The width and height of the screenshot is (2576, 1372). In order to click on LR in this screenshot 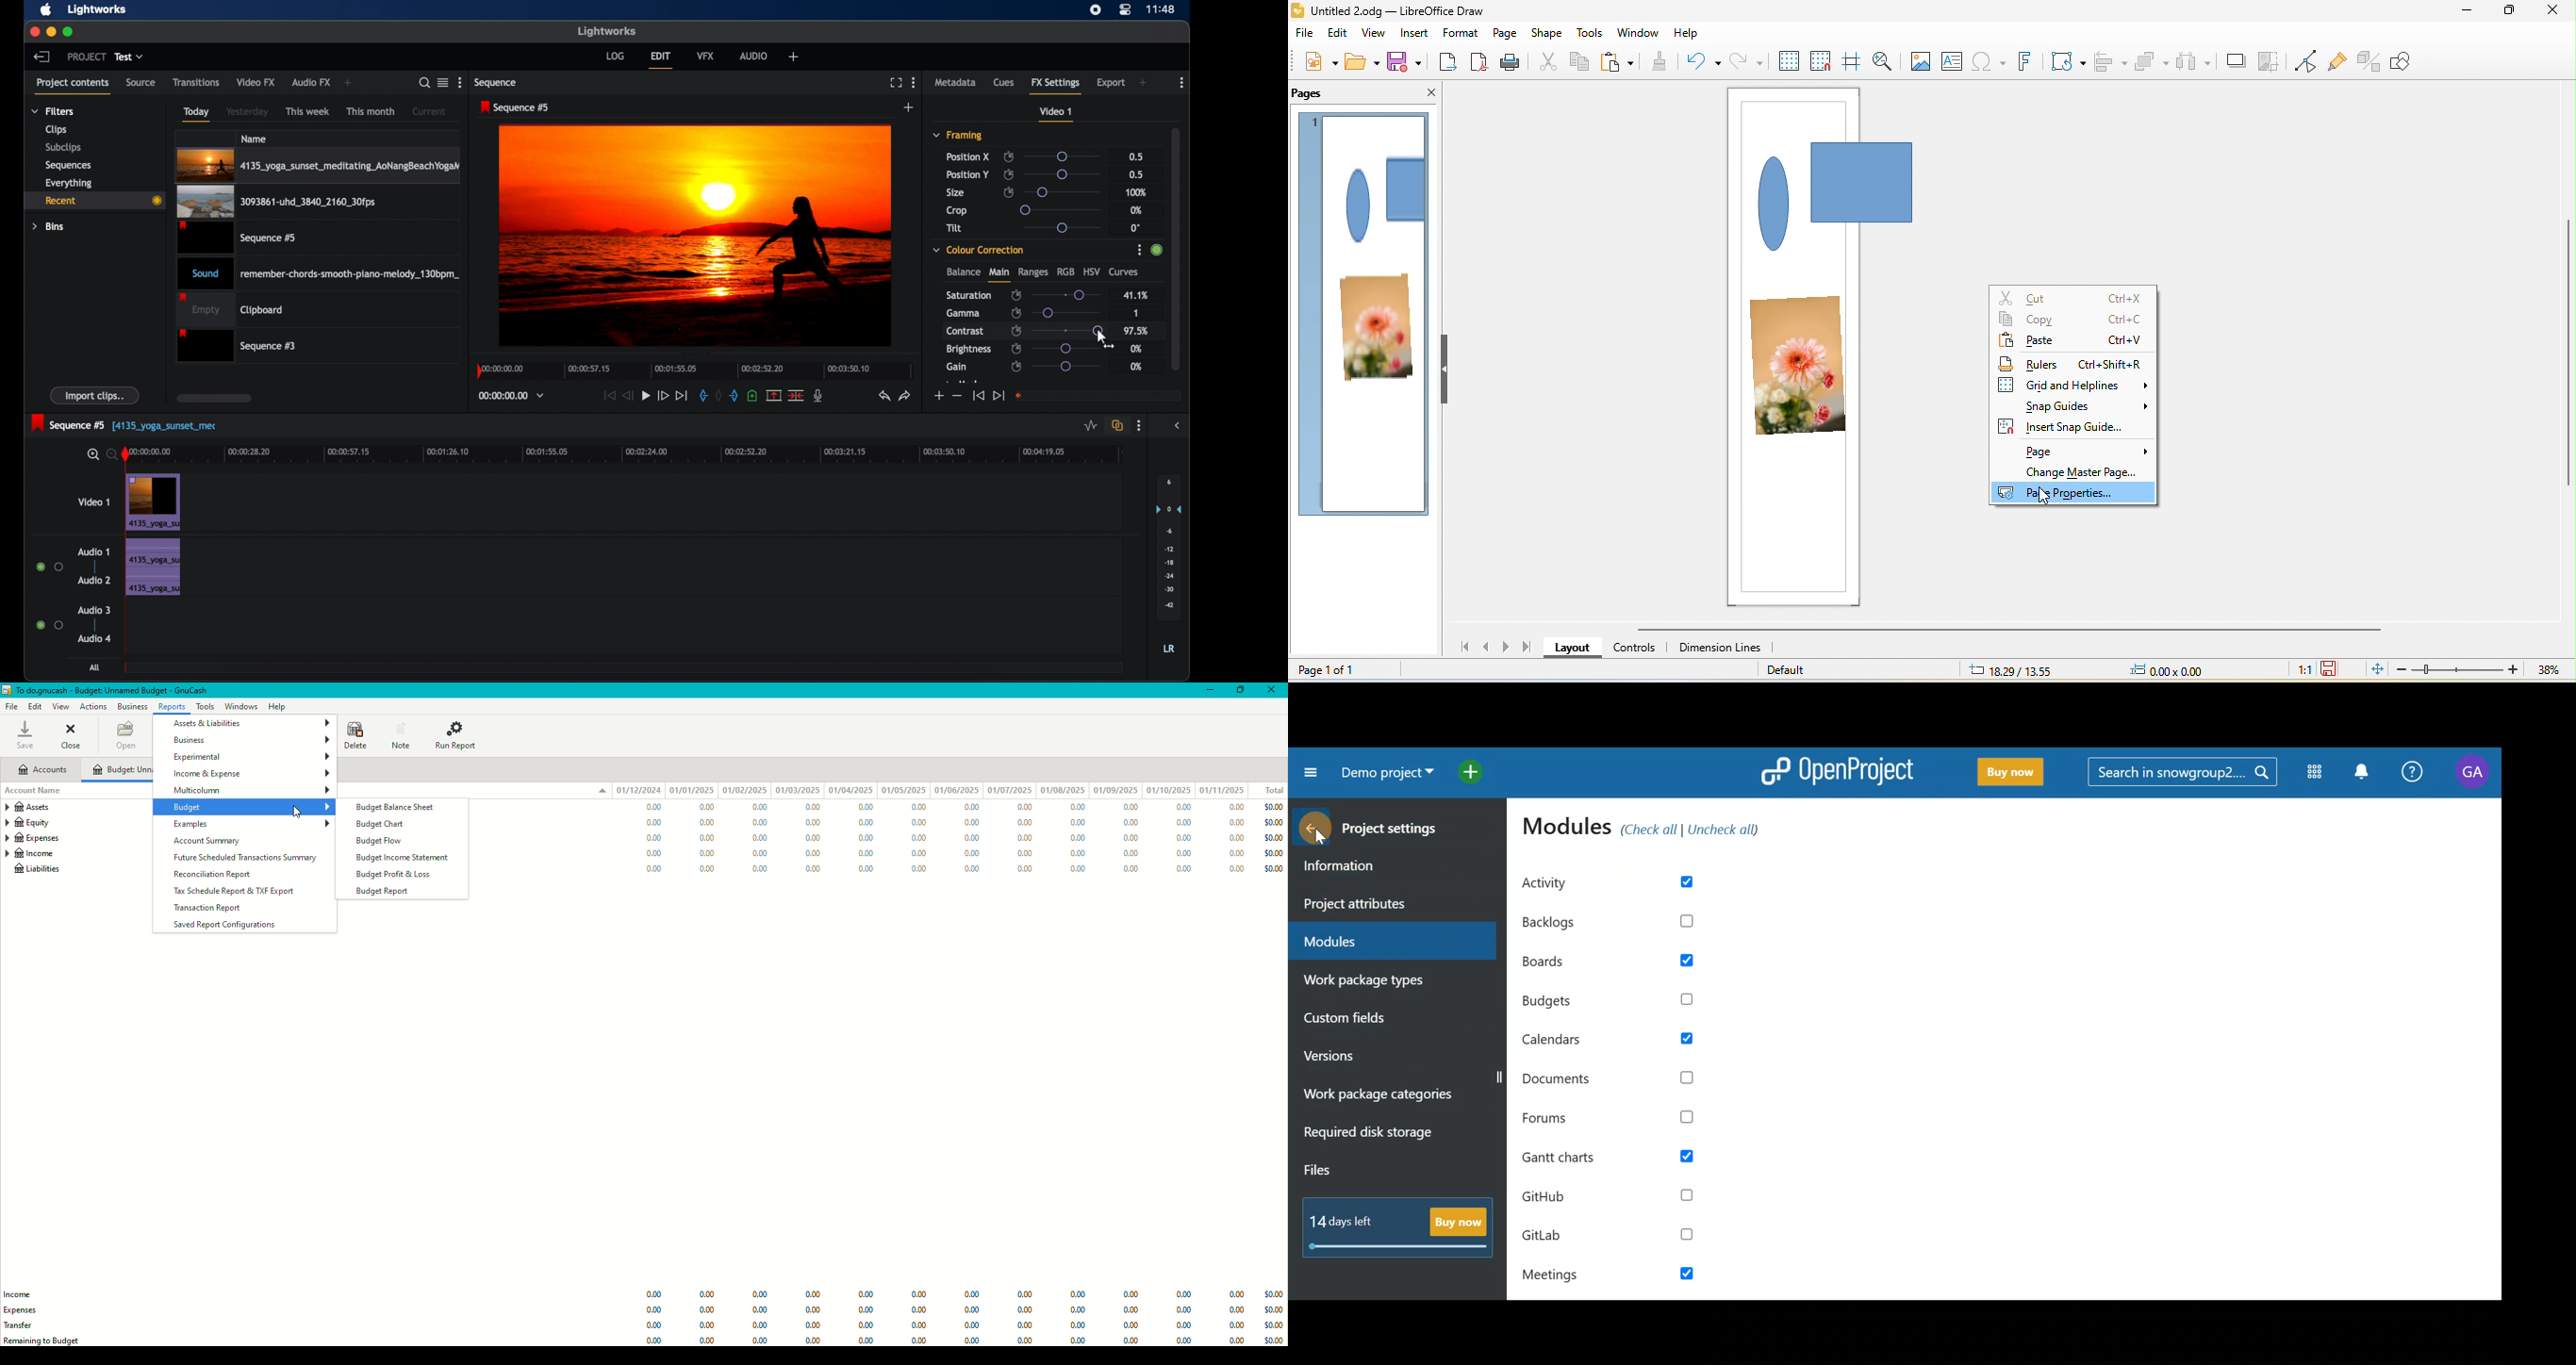, I will do `click(1169, 649)`.